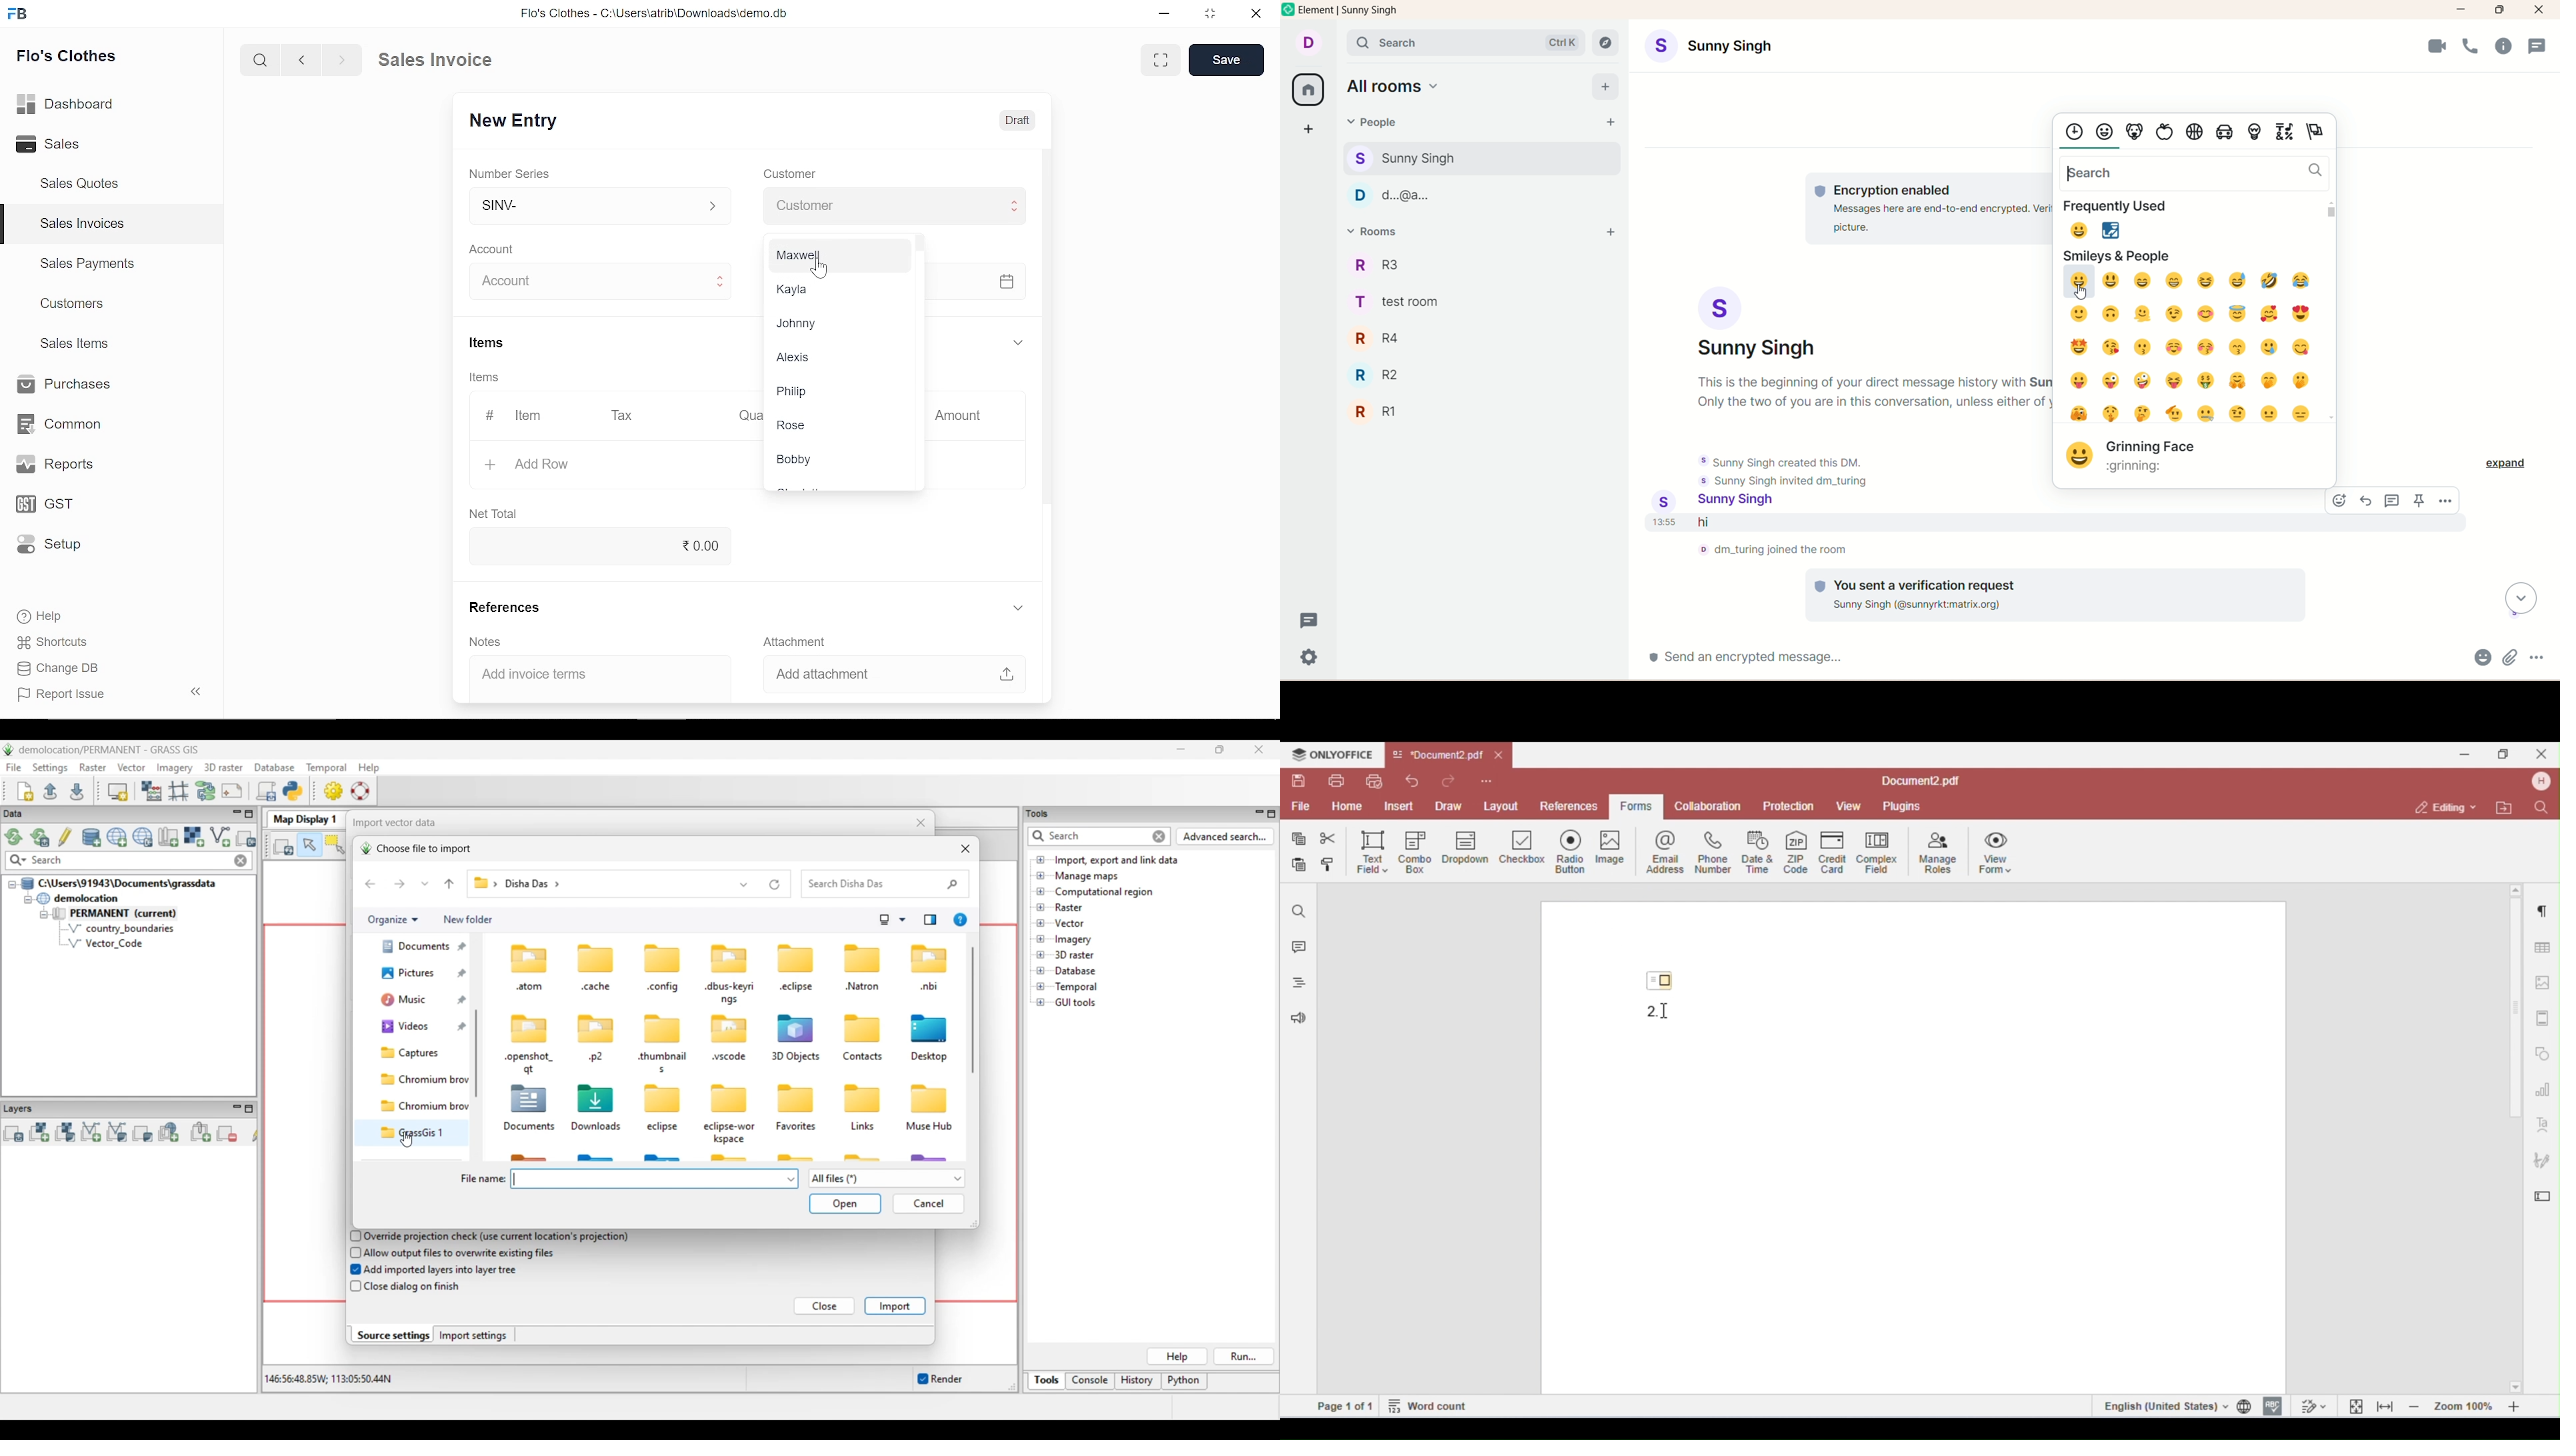 The width and height of the screenshot is (2576, 1456). Describe the element at coordinates (512, 175) in the screenshot. I see `Number Series` at that location.